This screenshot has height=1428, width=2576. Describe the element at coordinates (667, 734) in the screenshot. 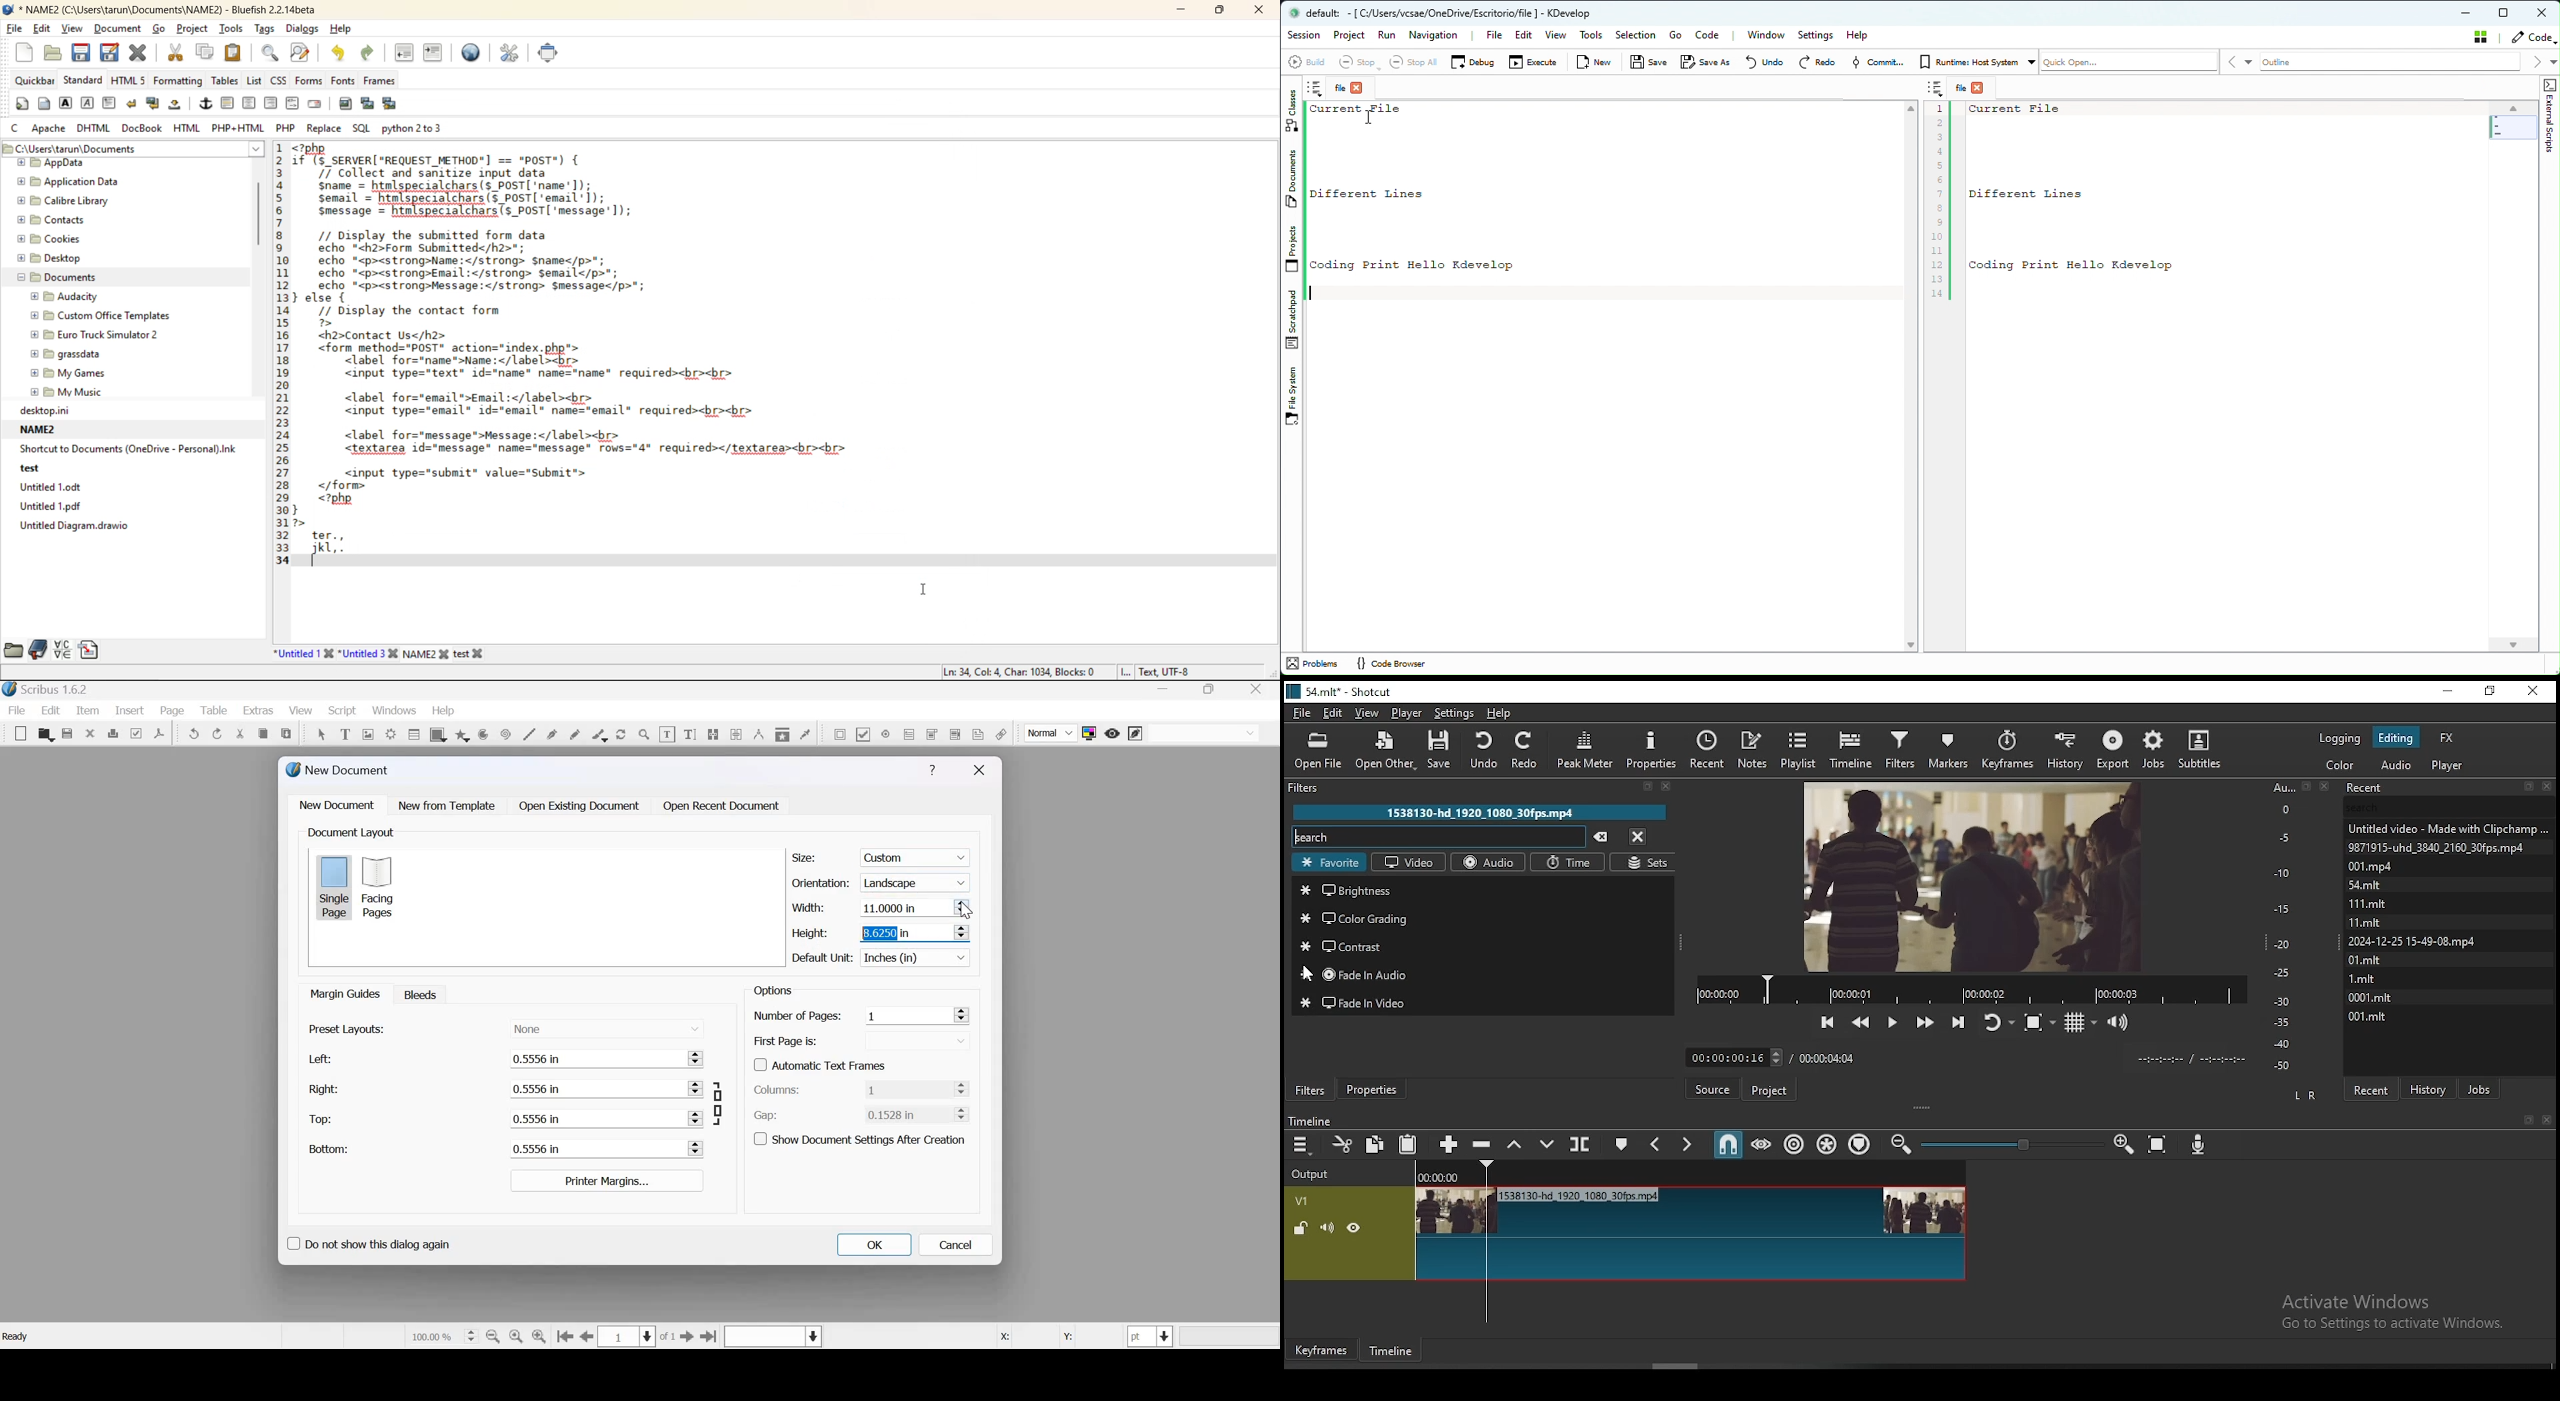

I see `edit contents of frame` at that location.